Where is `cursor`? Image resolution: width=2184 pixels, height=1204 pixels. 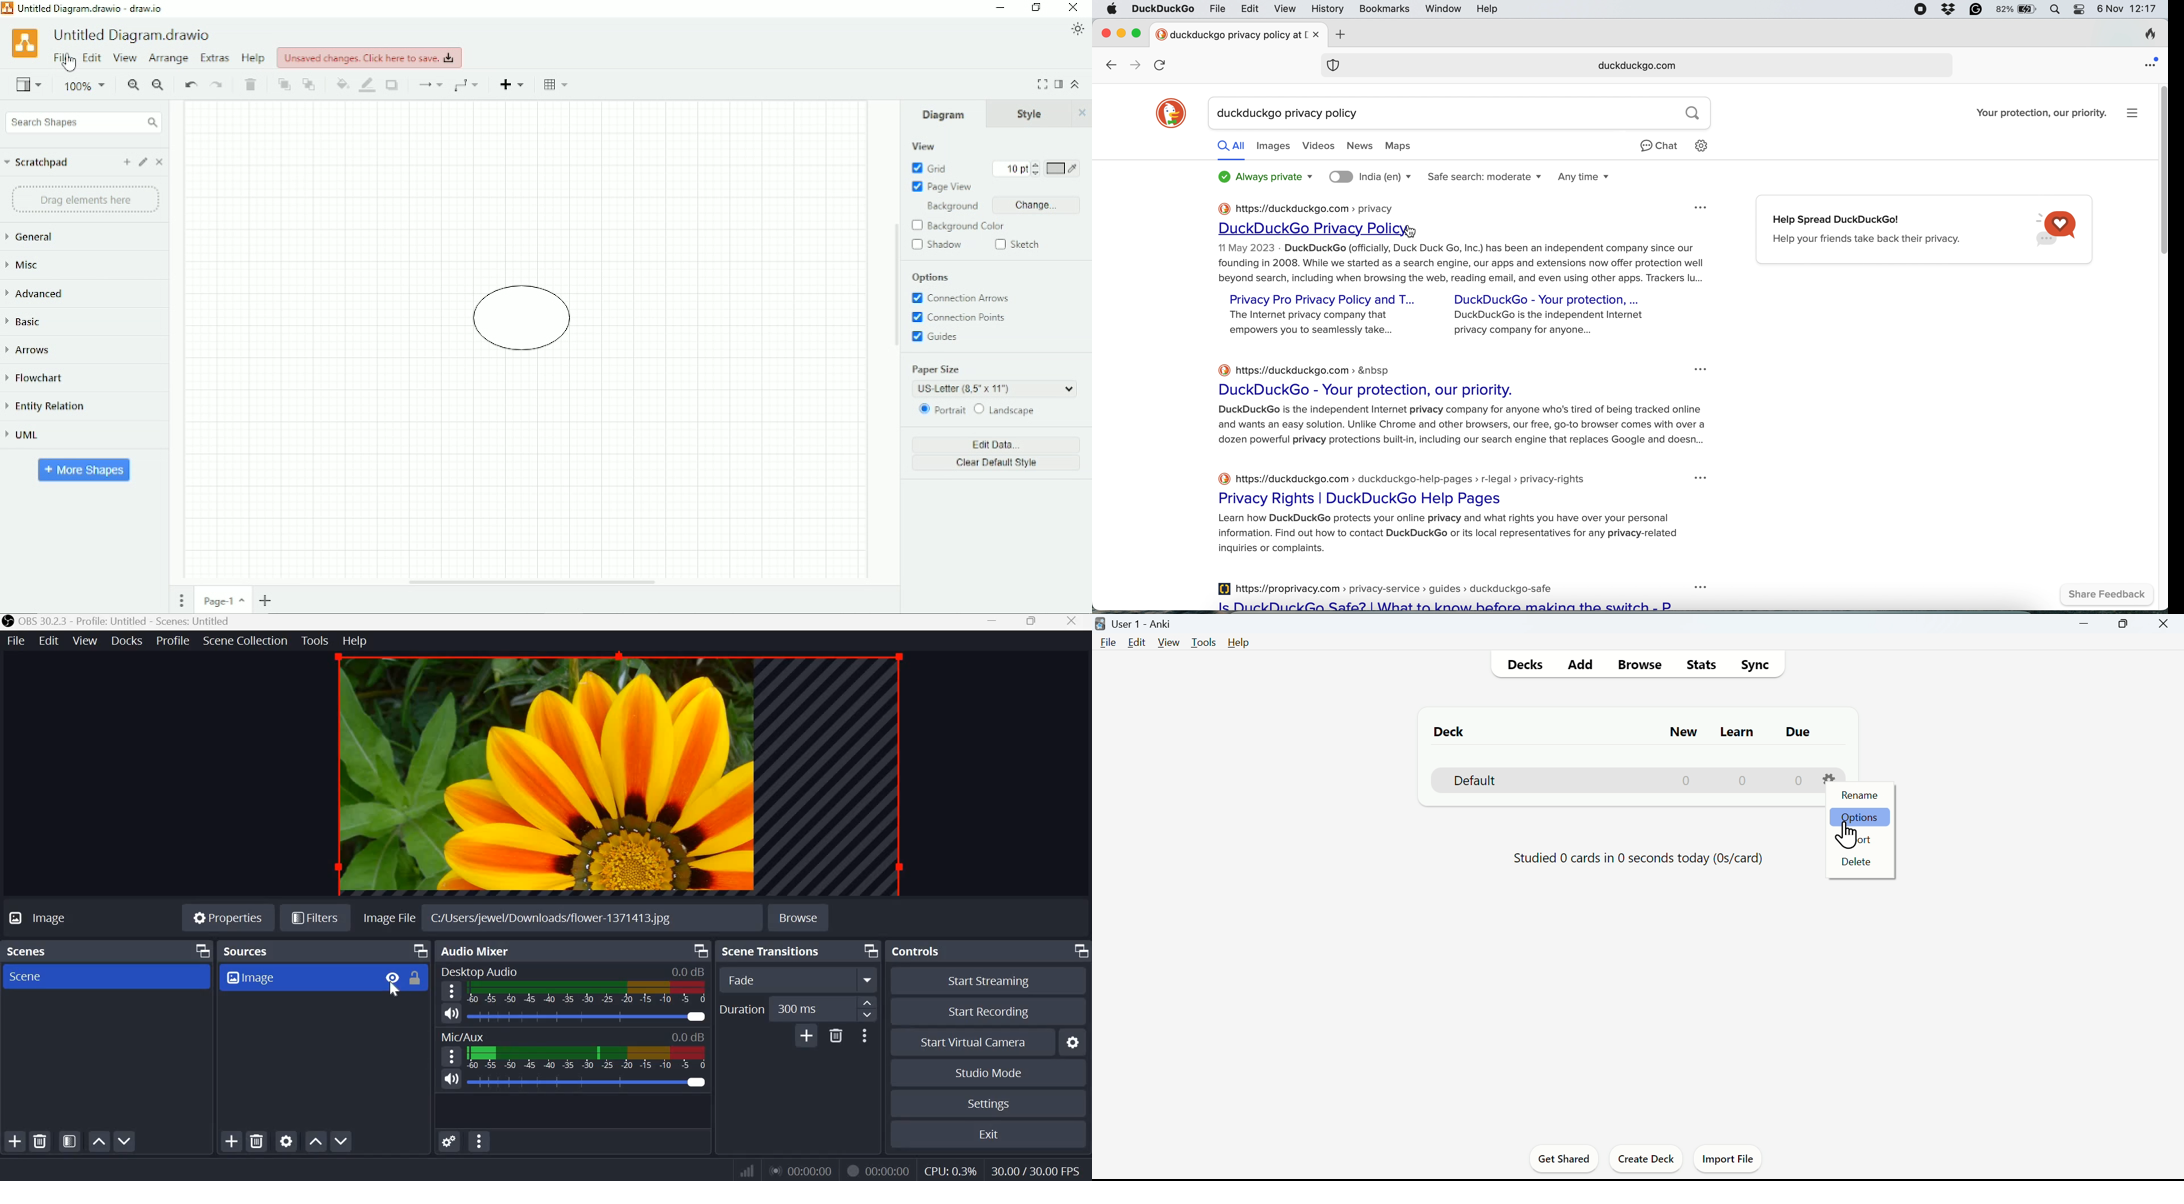 cursor is located at coordinates (394, 991).